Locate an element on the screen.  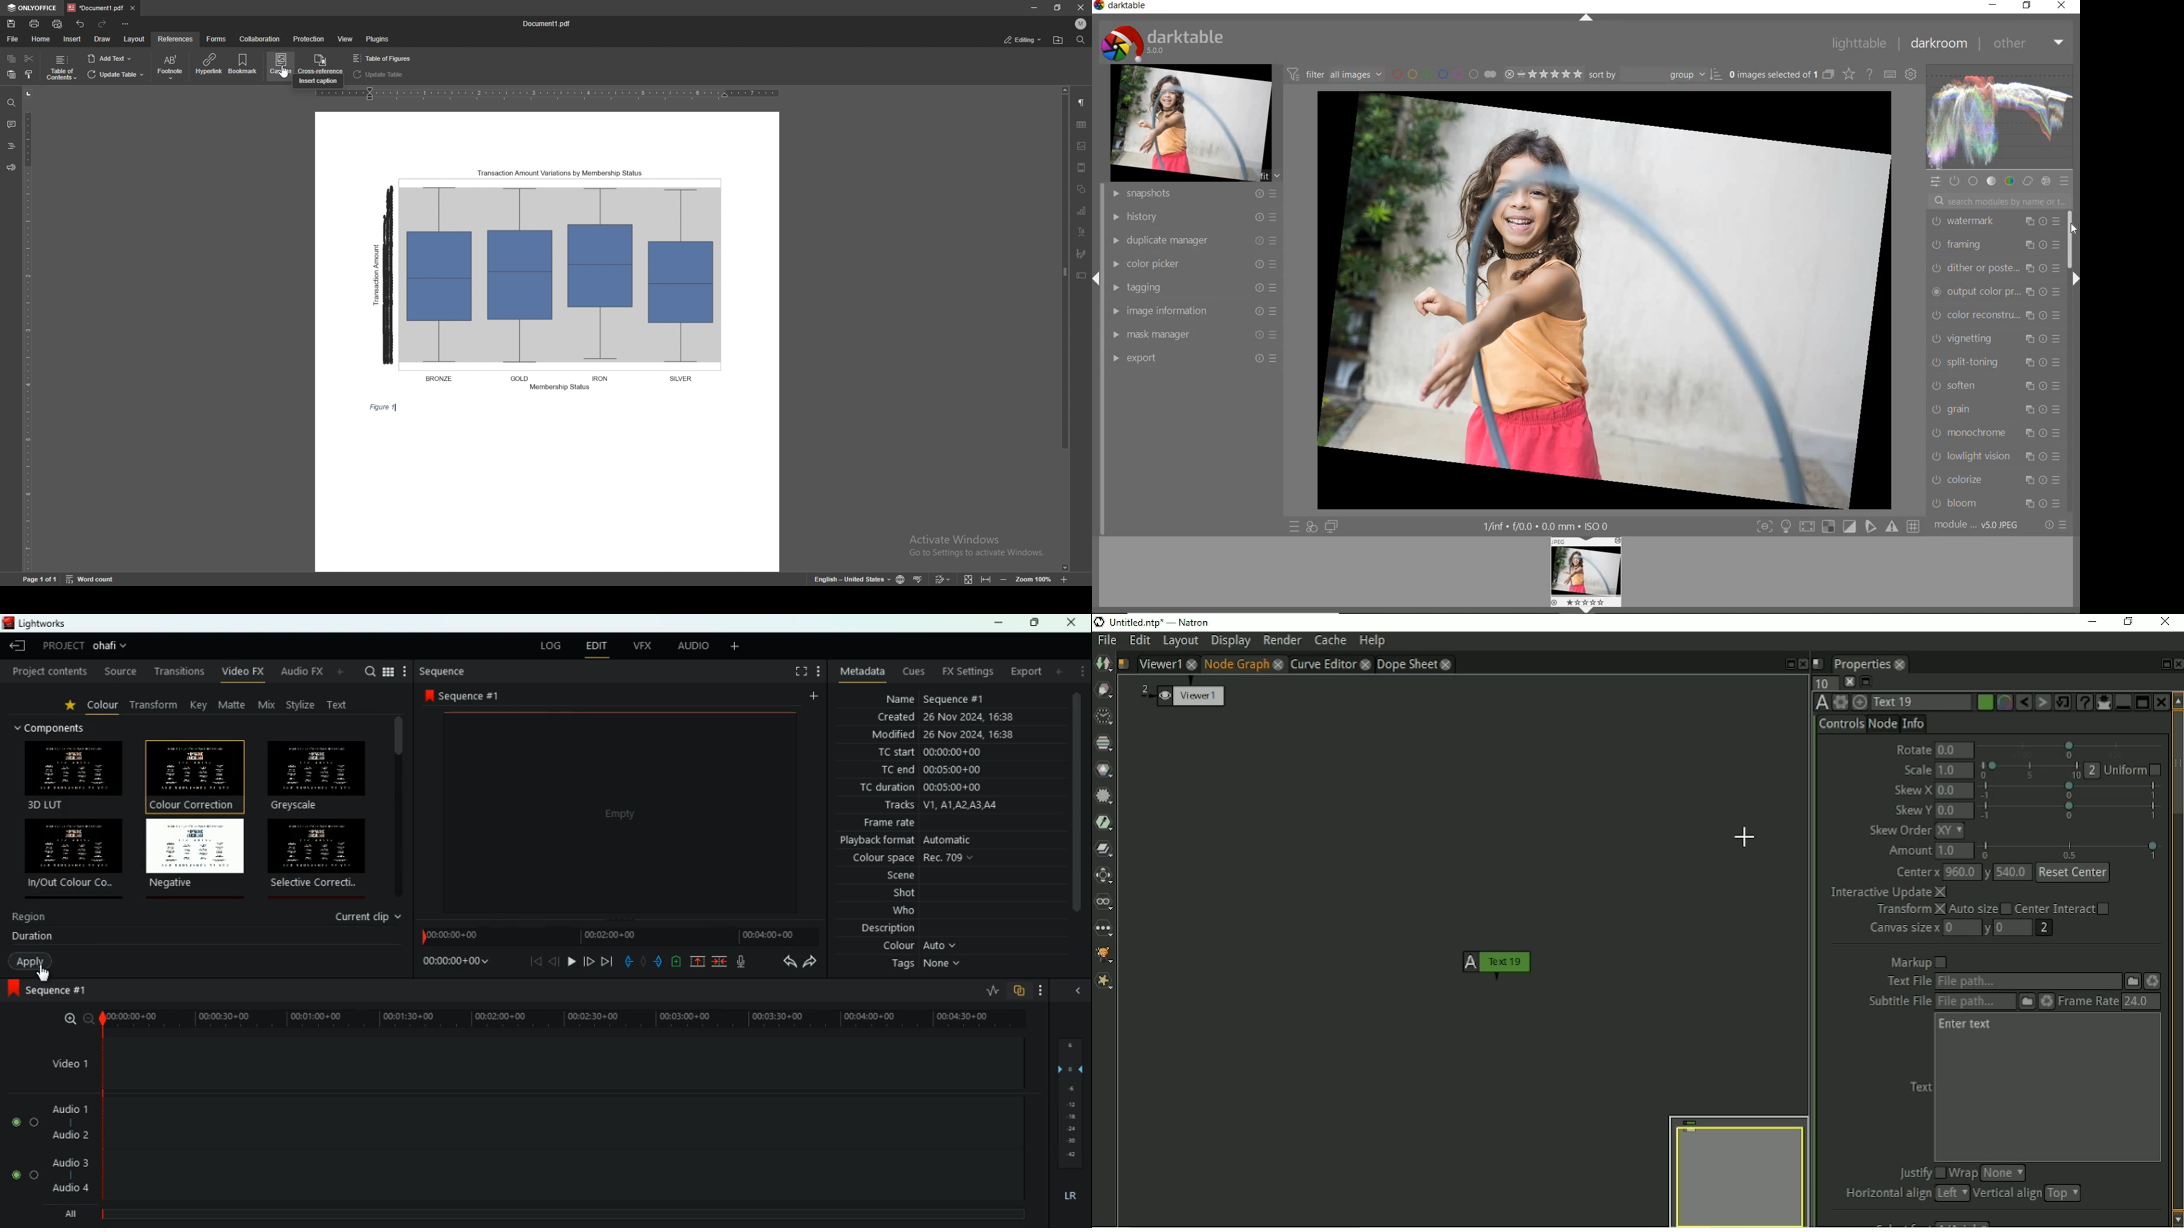
Text 1 is located at coordinates (1499, 962).